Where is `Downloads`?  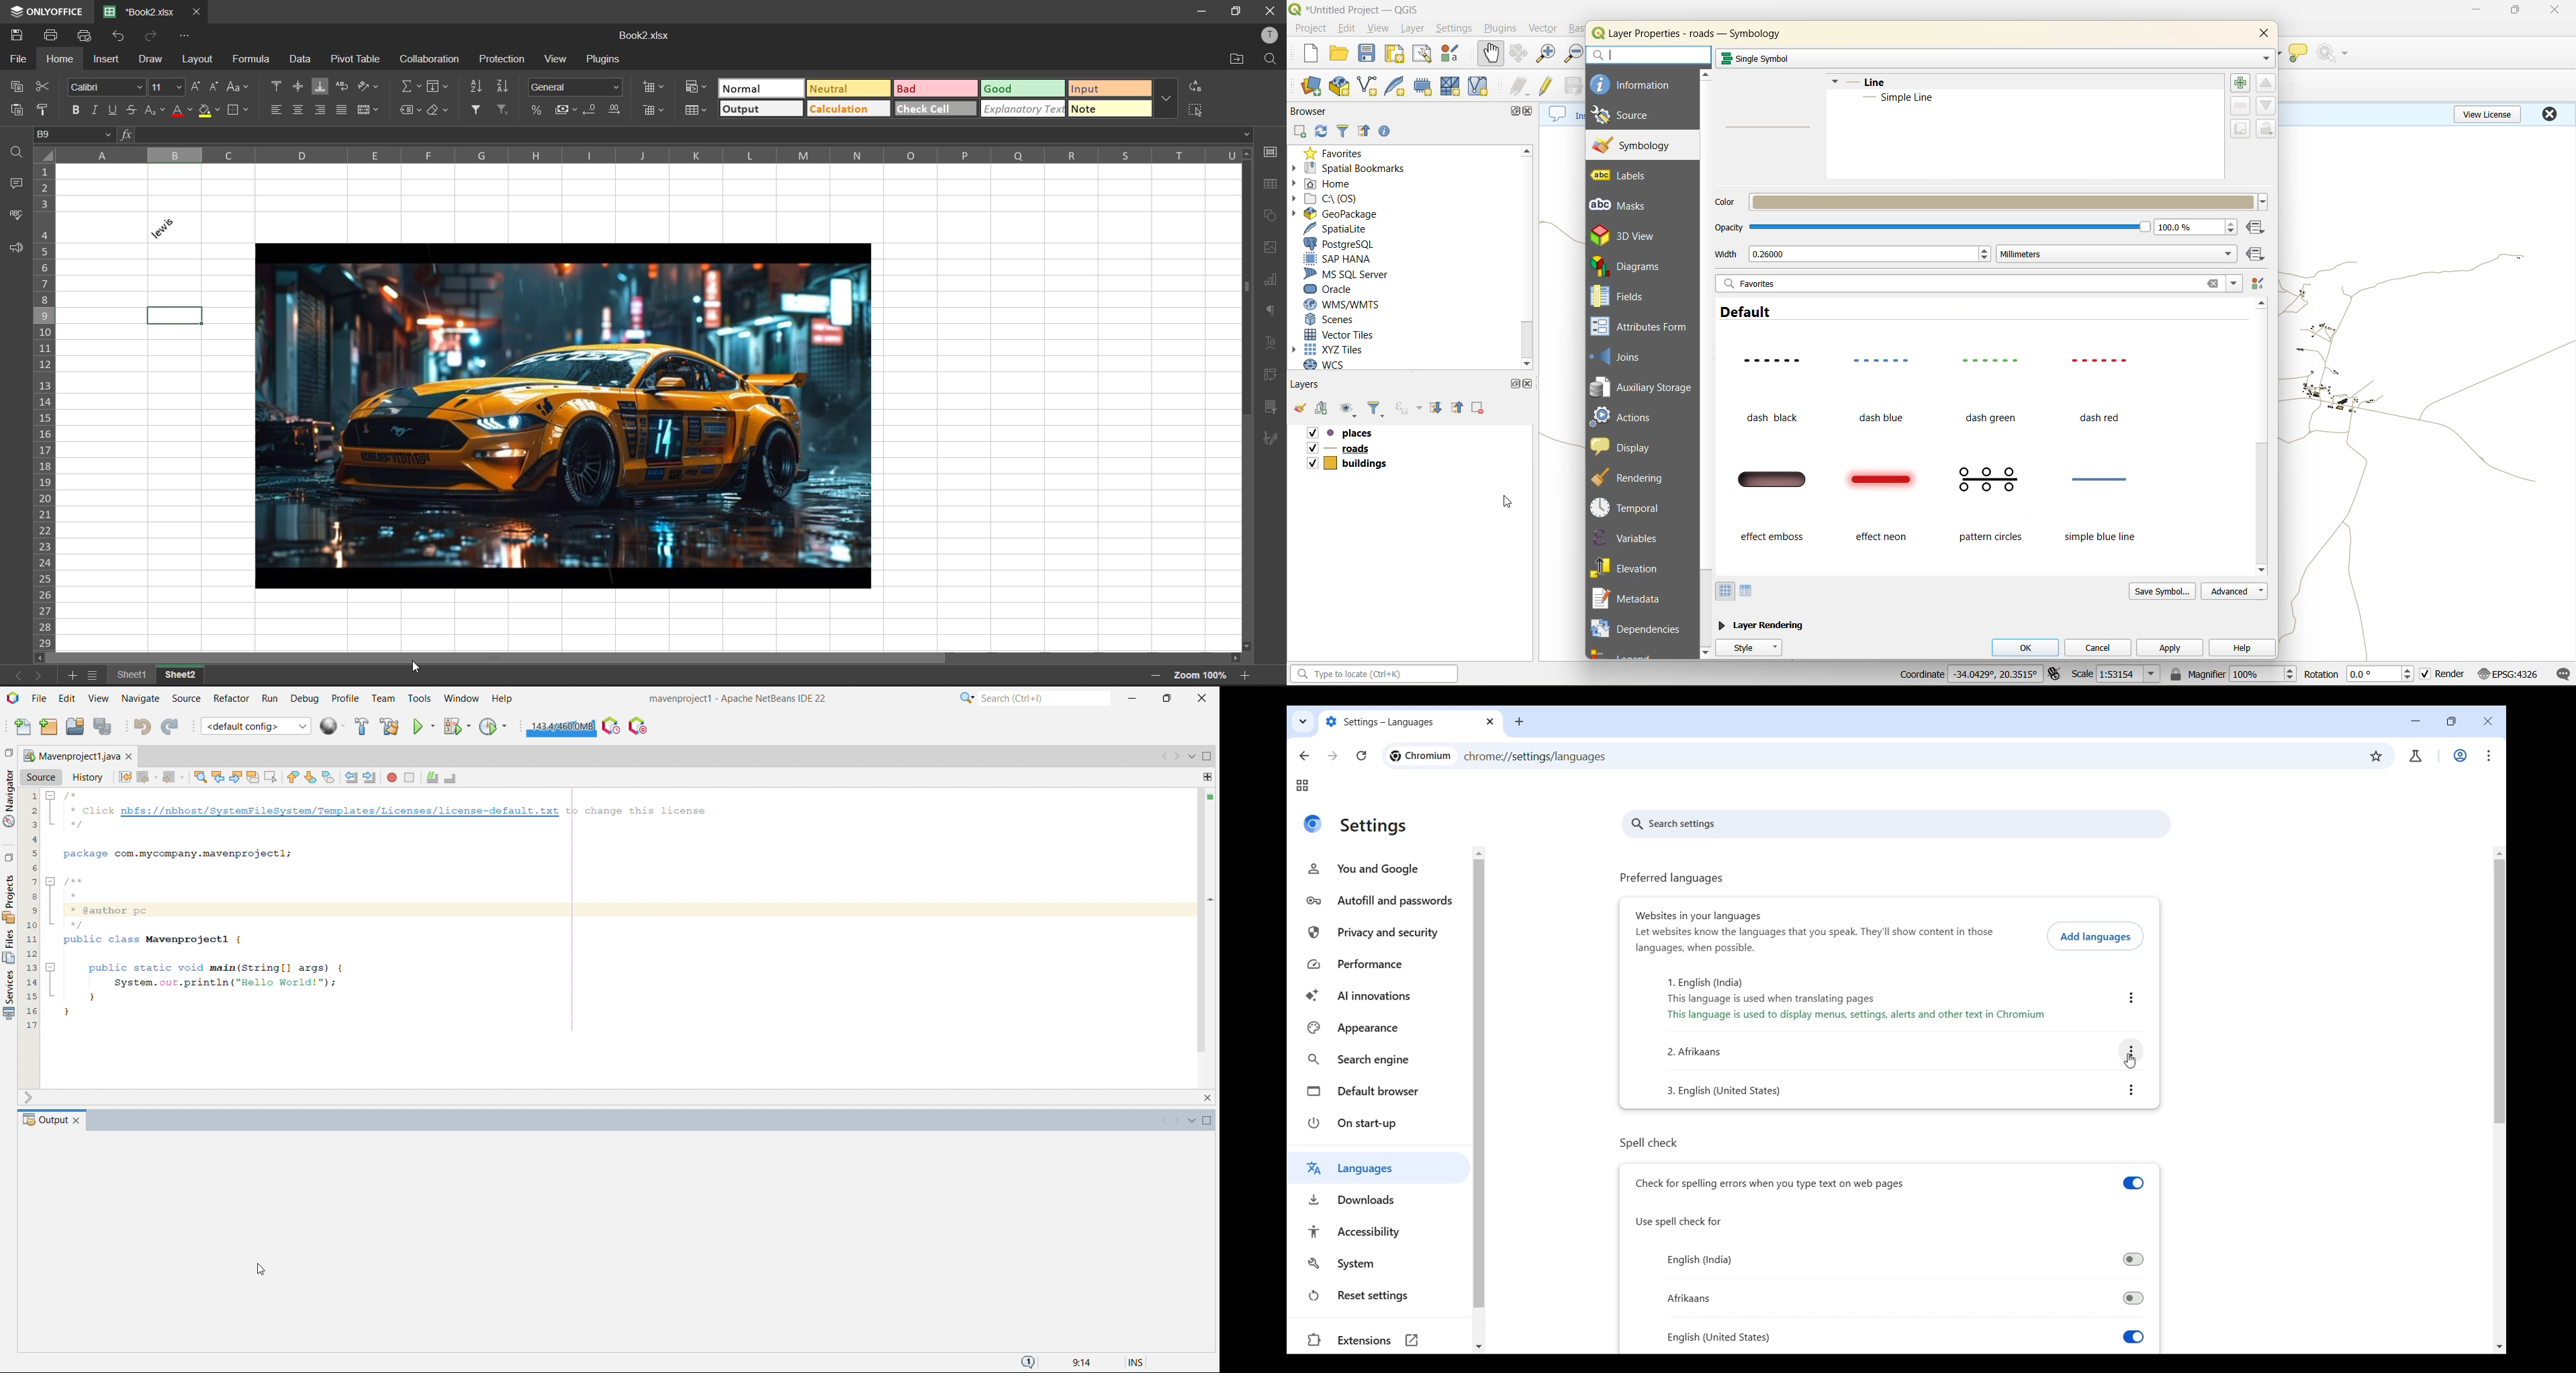 Downloads is located at coordinates (1378, 1199).